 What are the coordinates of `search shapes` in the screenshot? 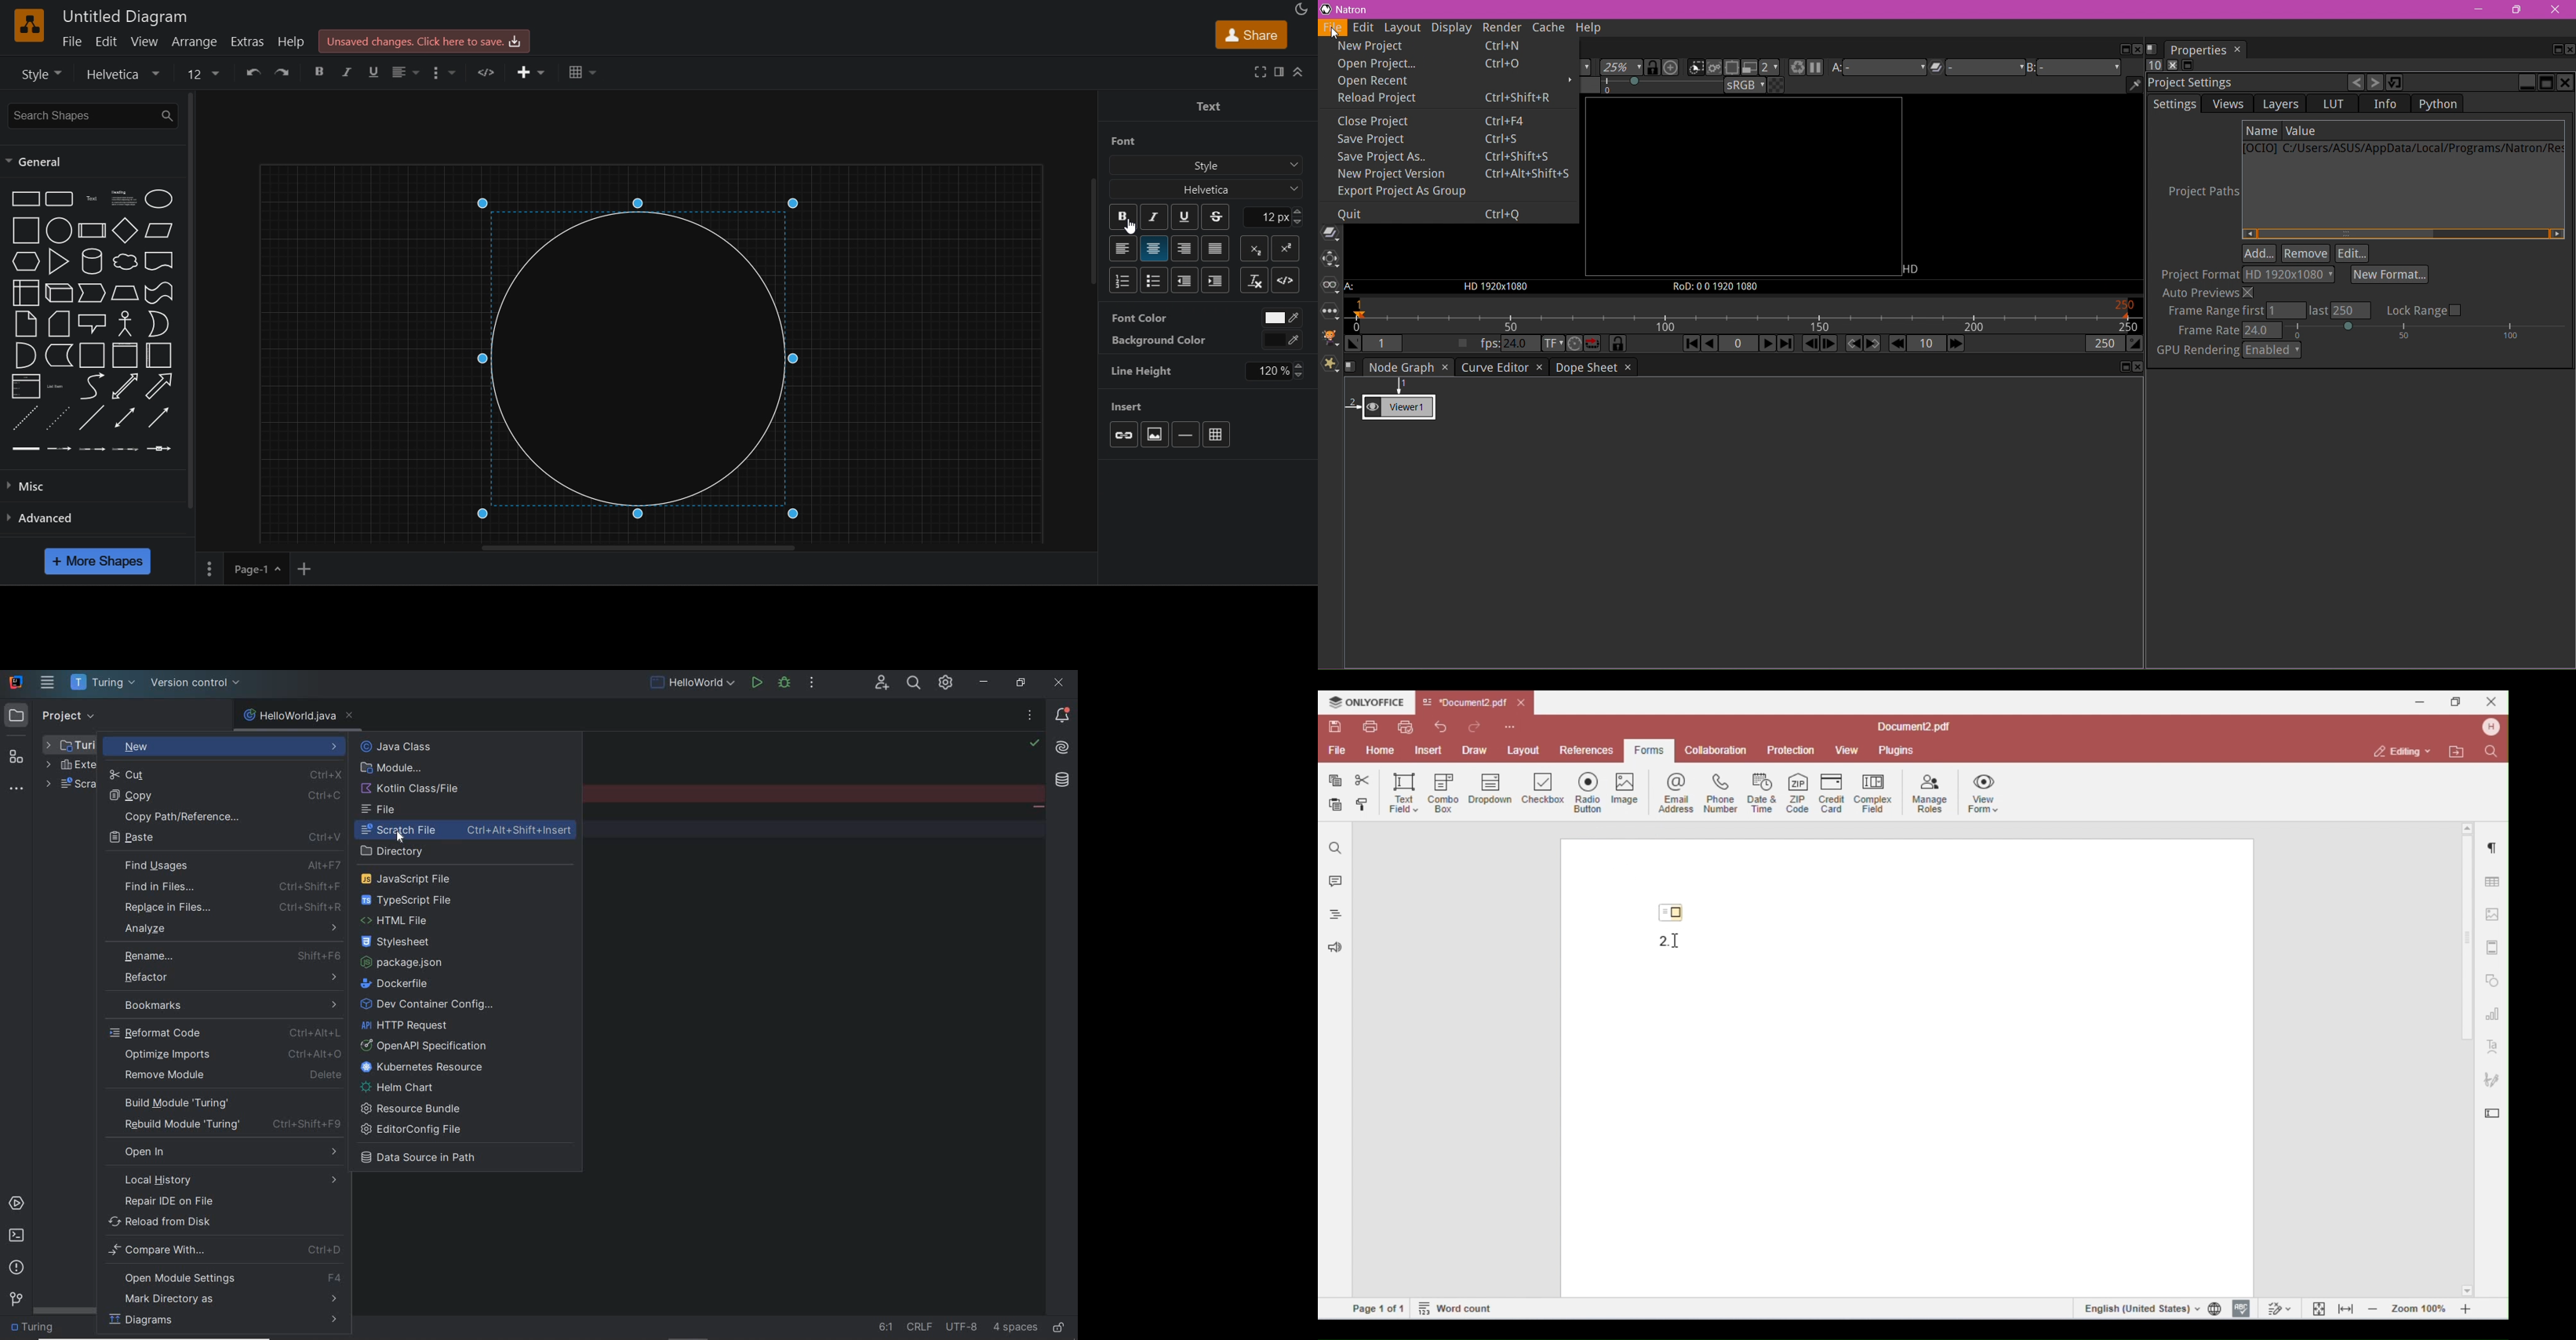 It's located at (89, 115).